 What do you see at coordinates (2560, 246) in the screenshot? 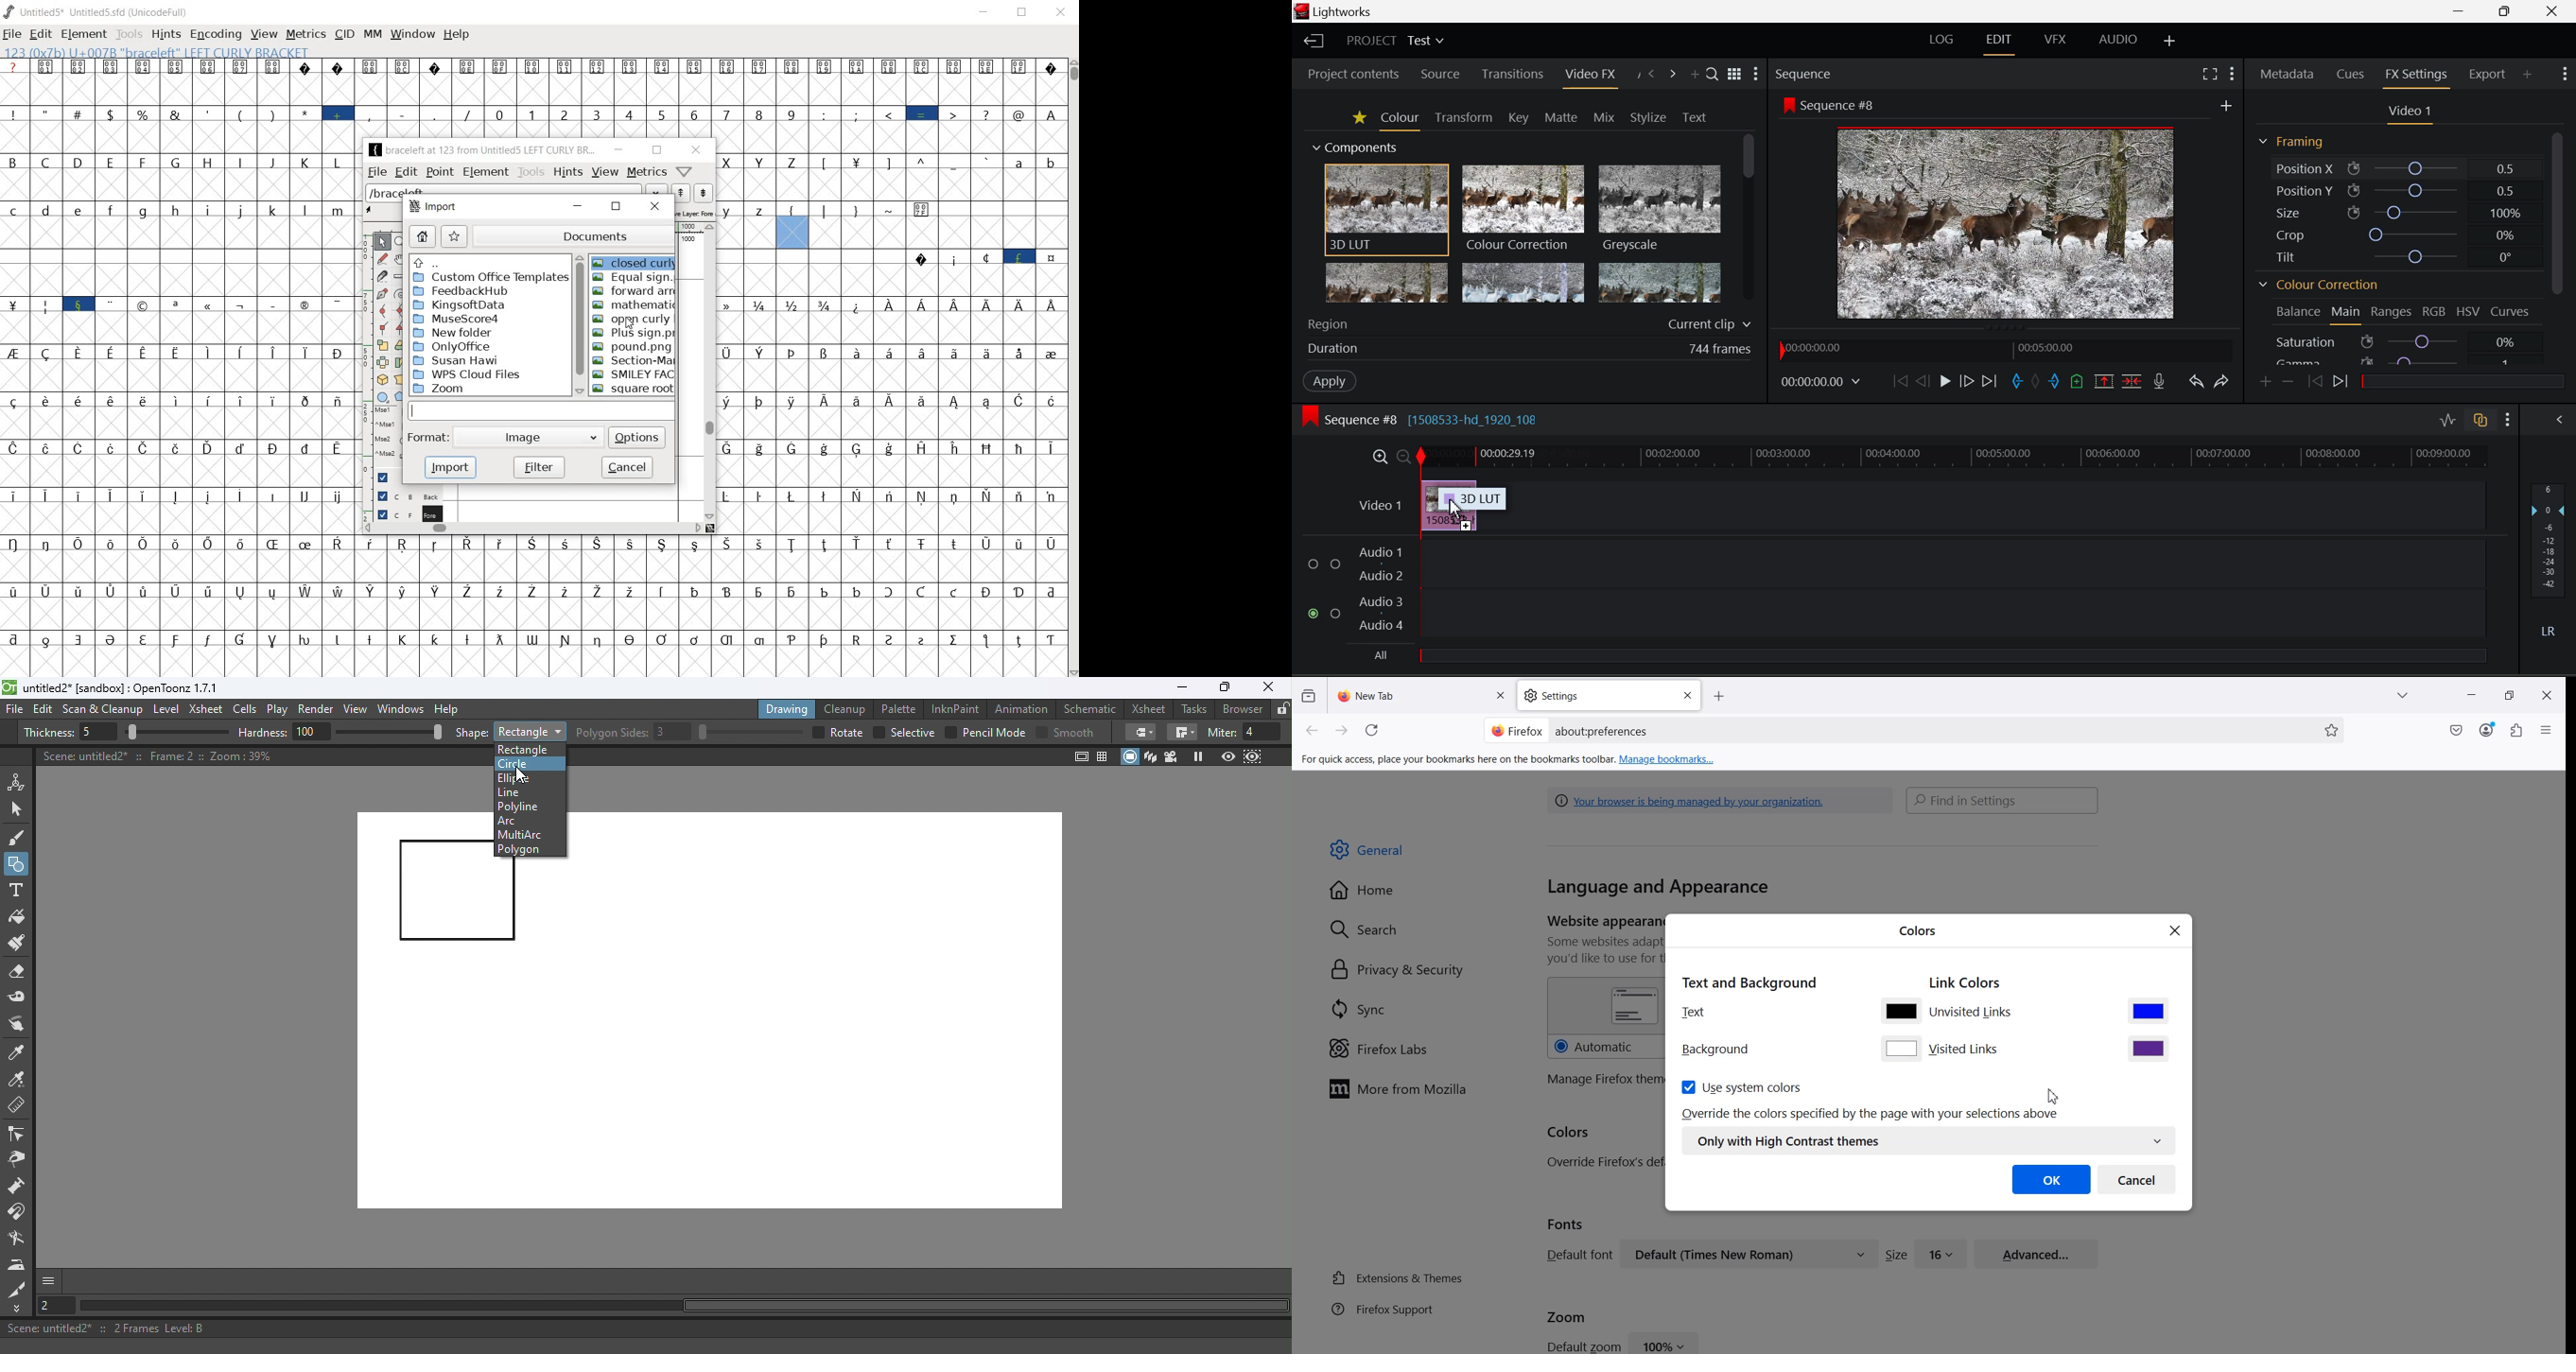
I see `Scroll Bar` at bounding box center [2560, 246].